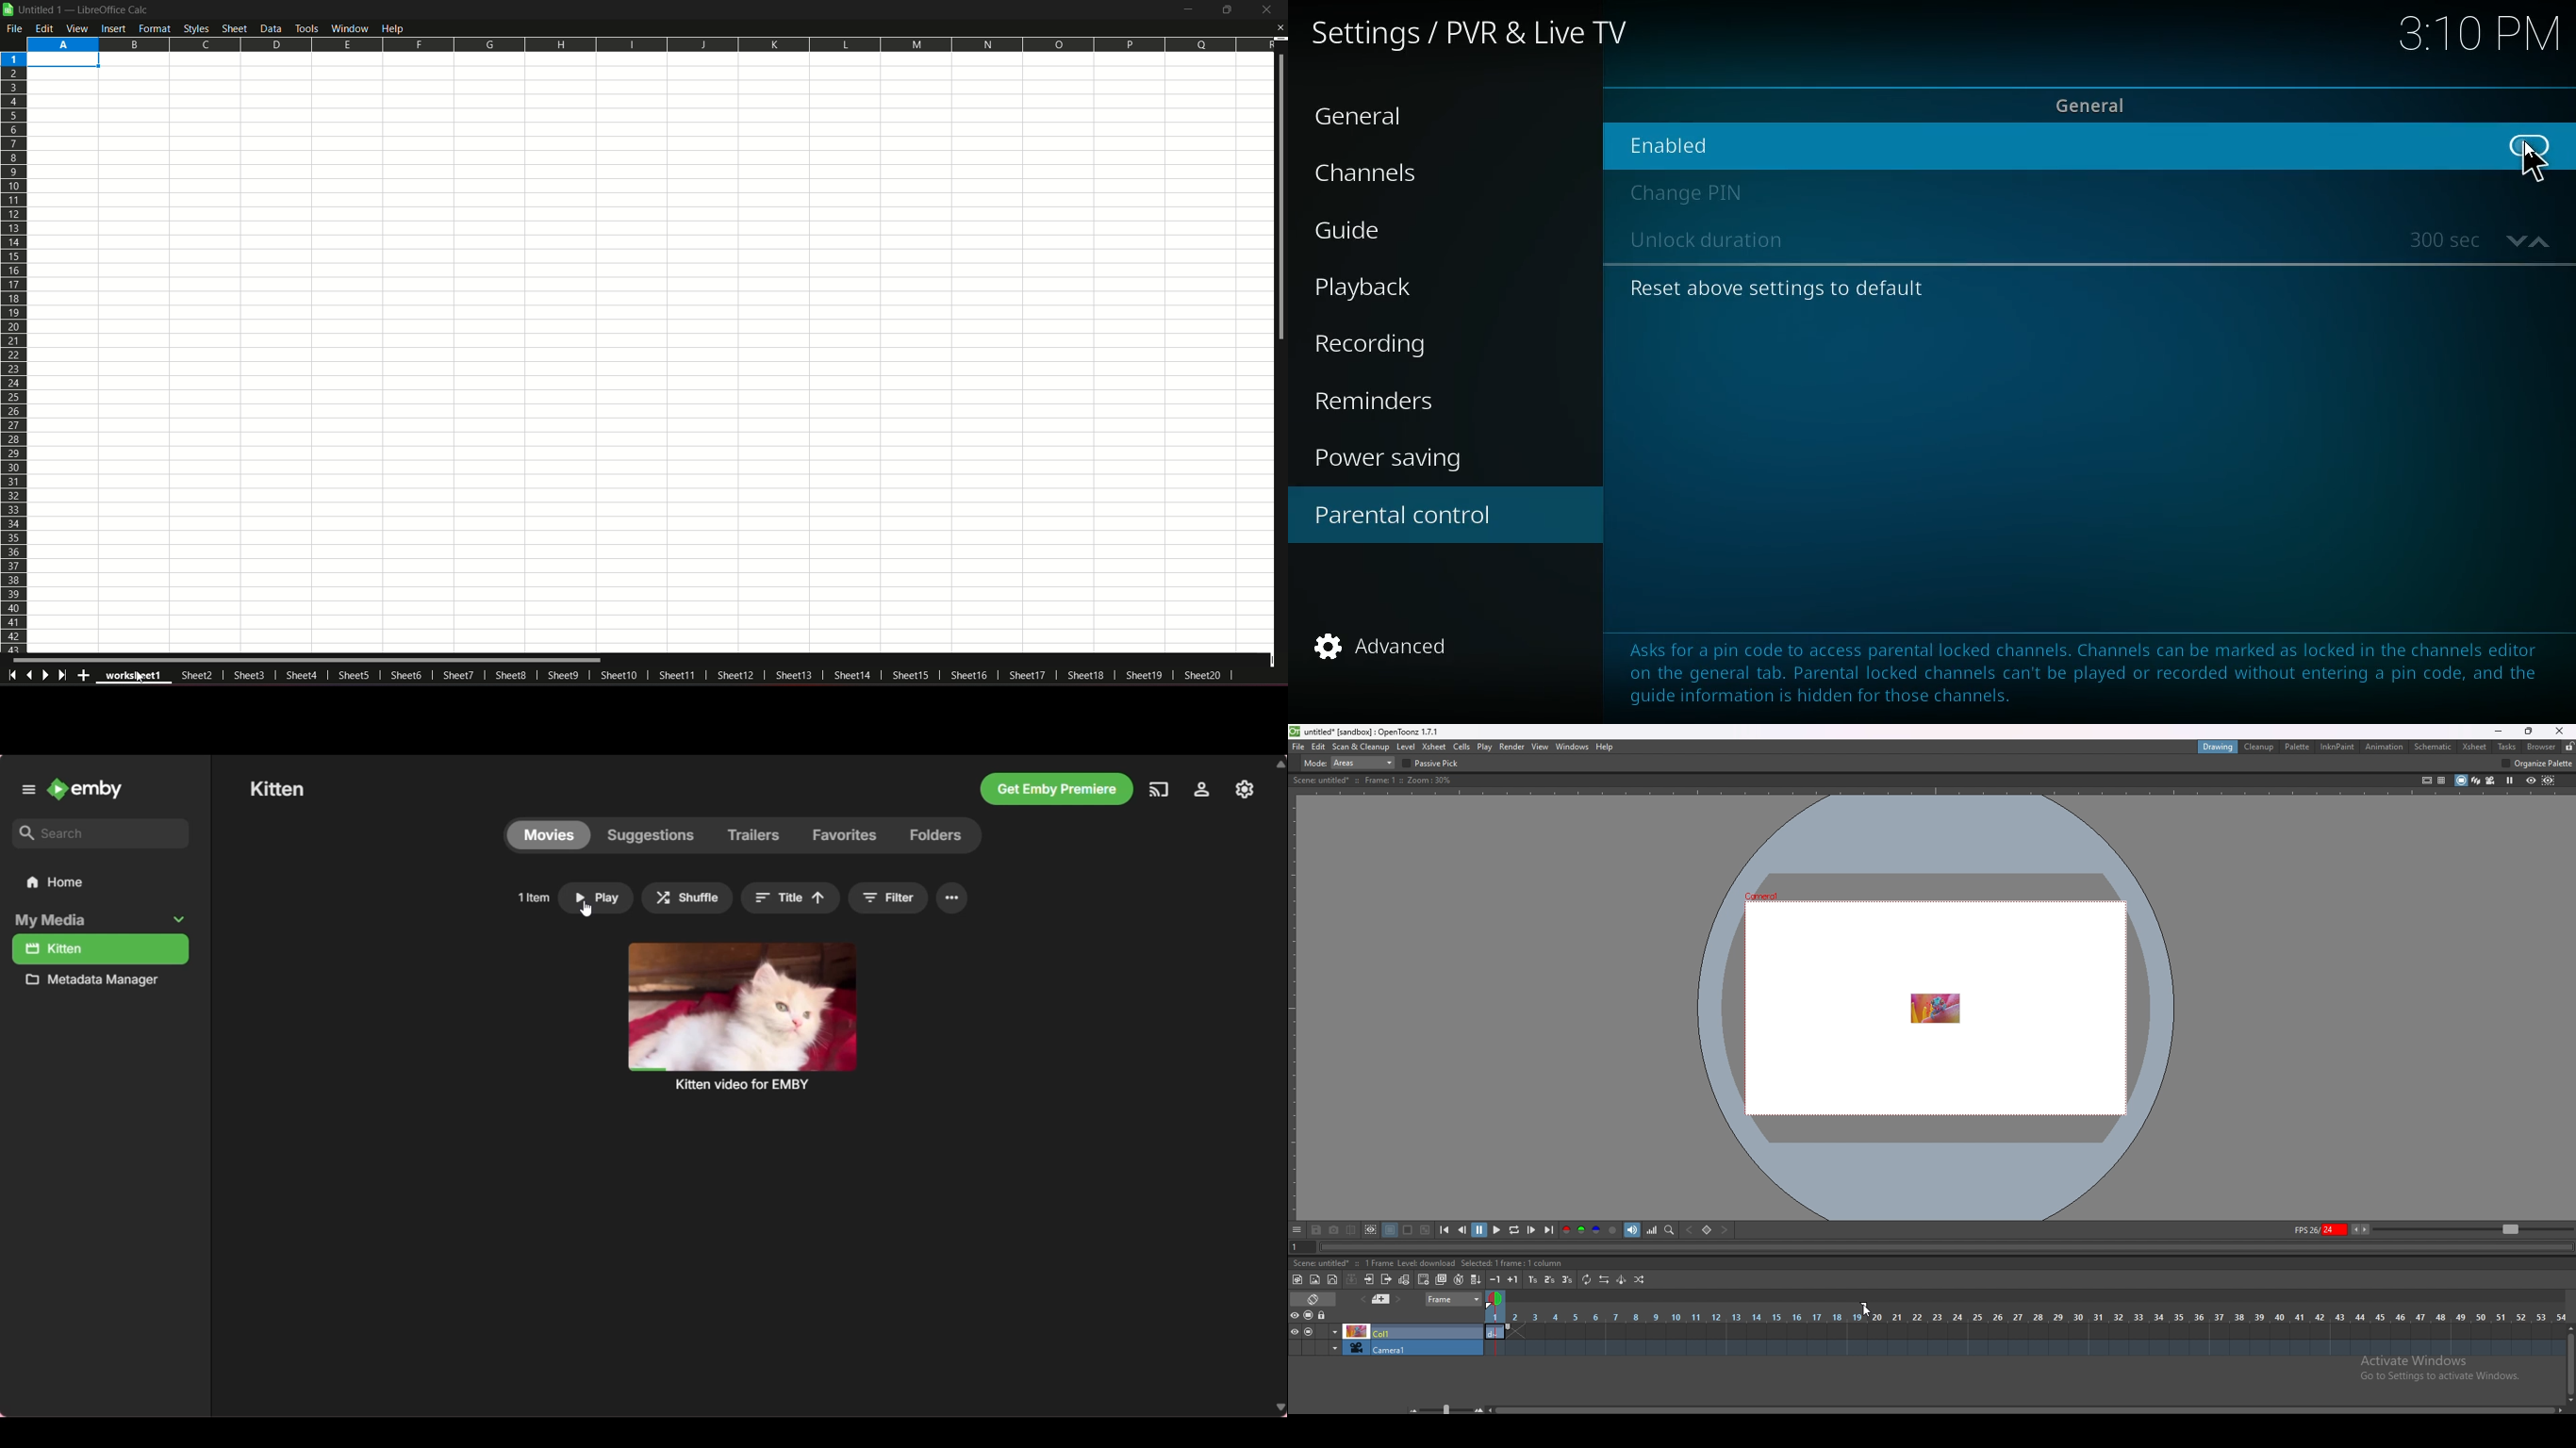 The width and height of the screenshot is (2576, 1456). I want to click on mode, so click(1350, 762).